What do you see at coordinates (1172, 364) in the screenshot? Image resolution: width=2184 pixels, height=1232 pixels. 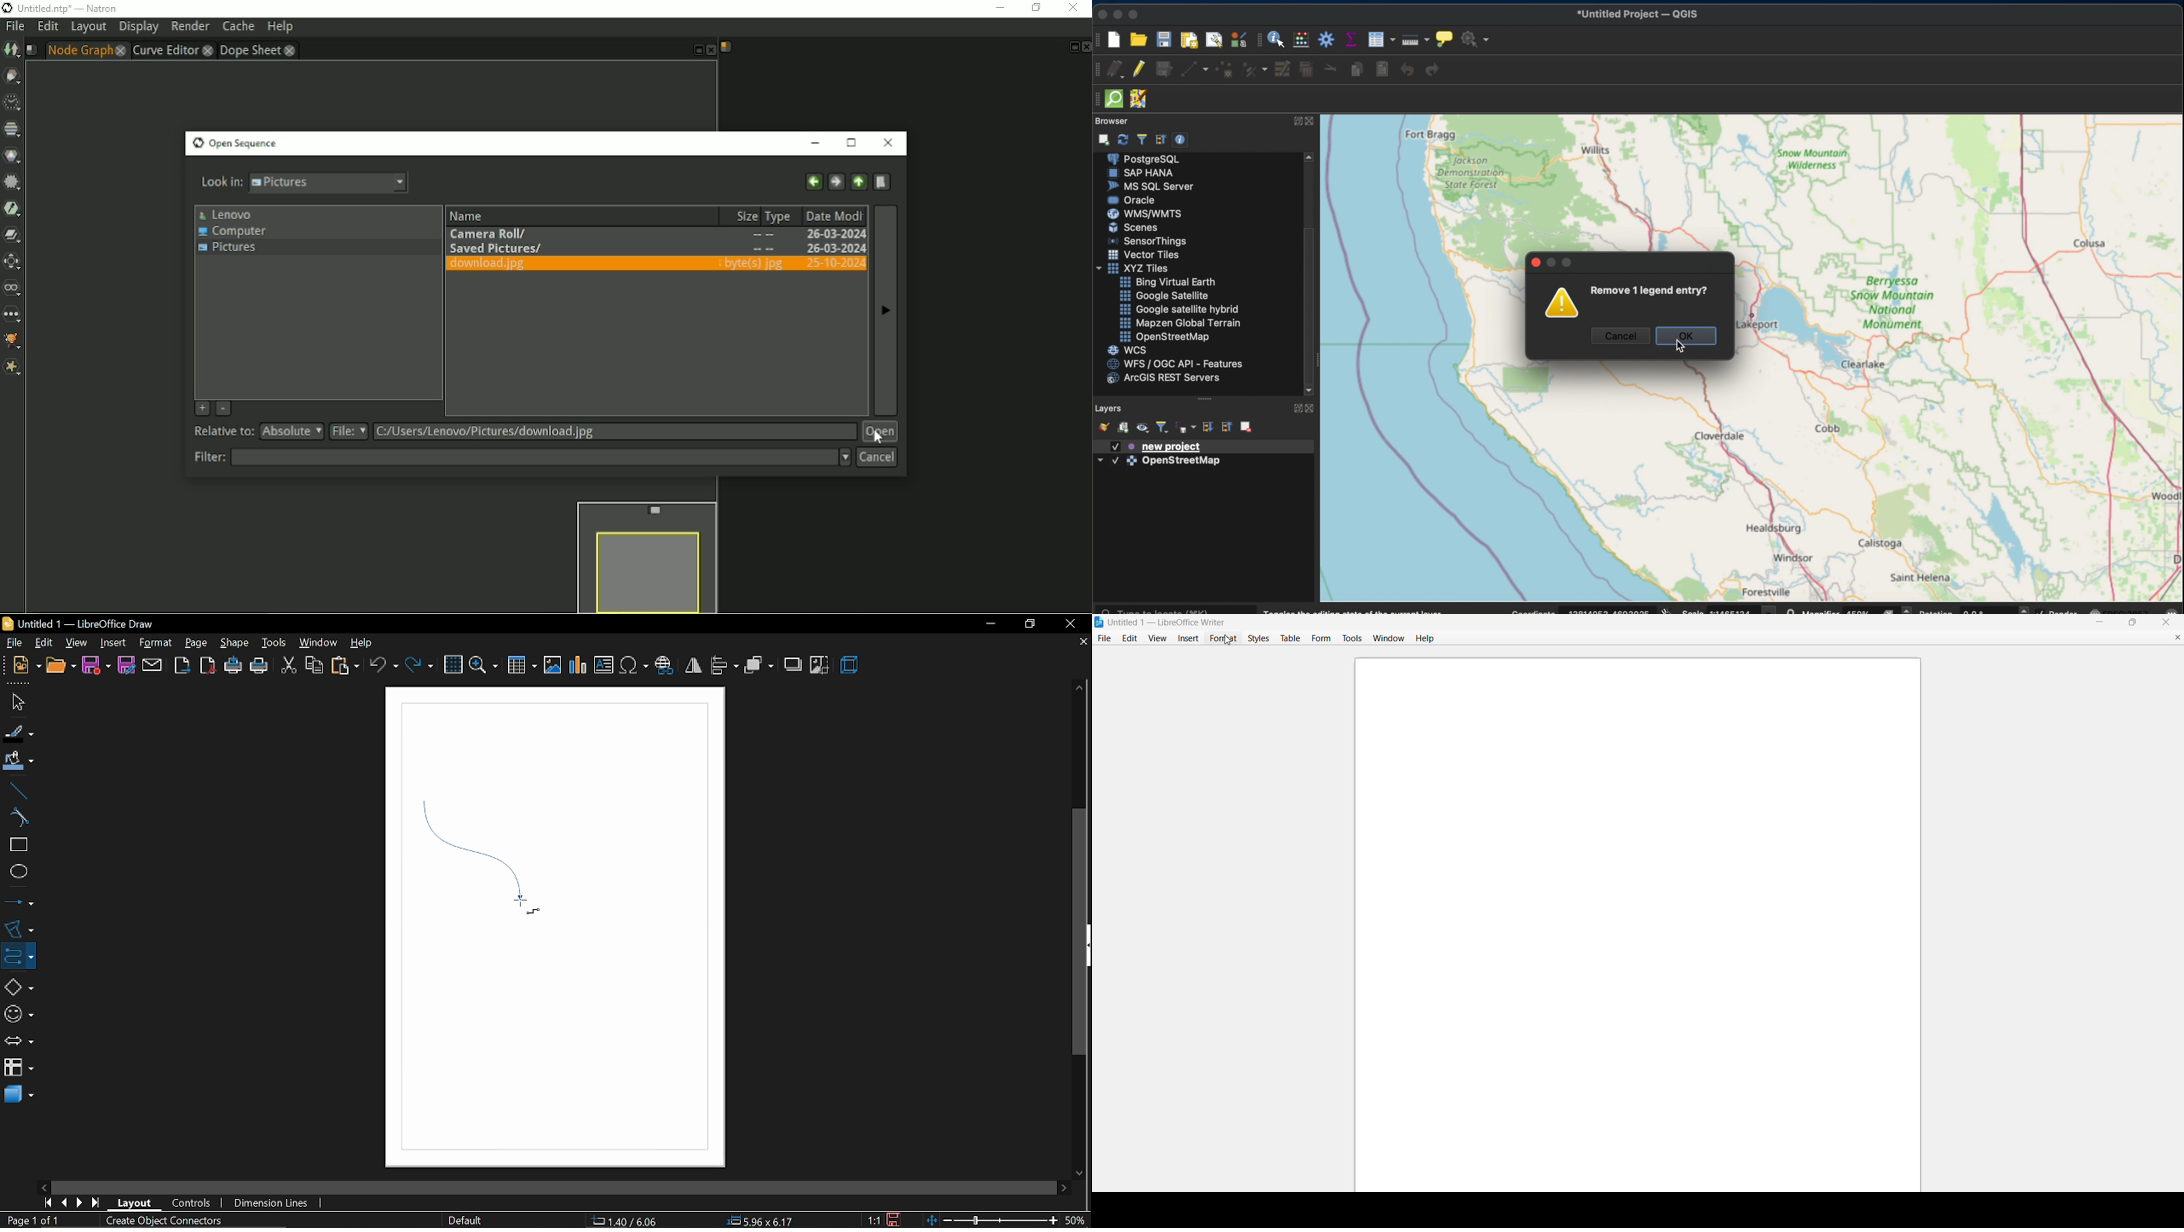 I see `wfs/ogc api - features` at bounding box center [1172, 364].